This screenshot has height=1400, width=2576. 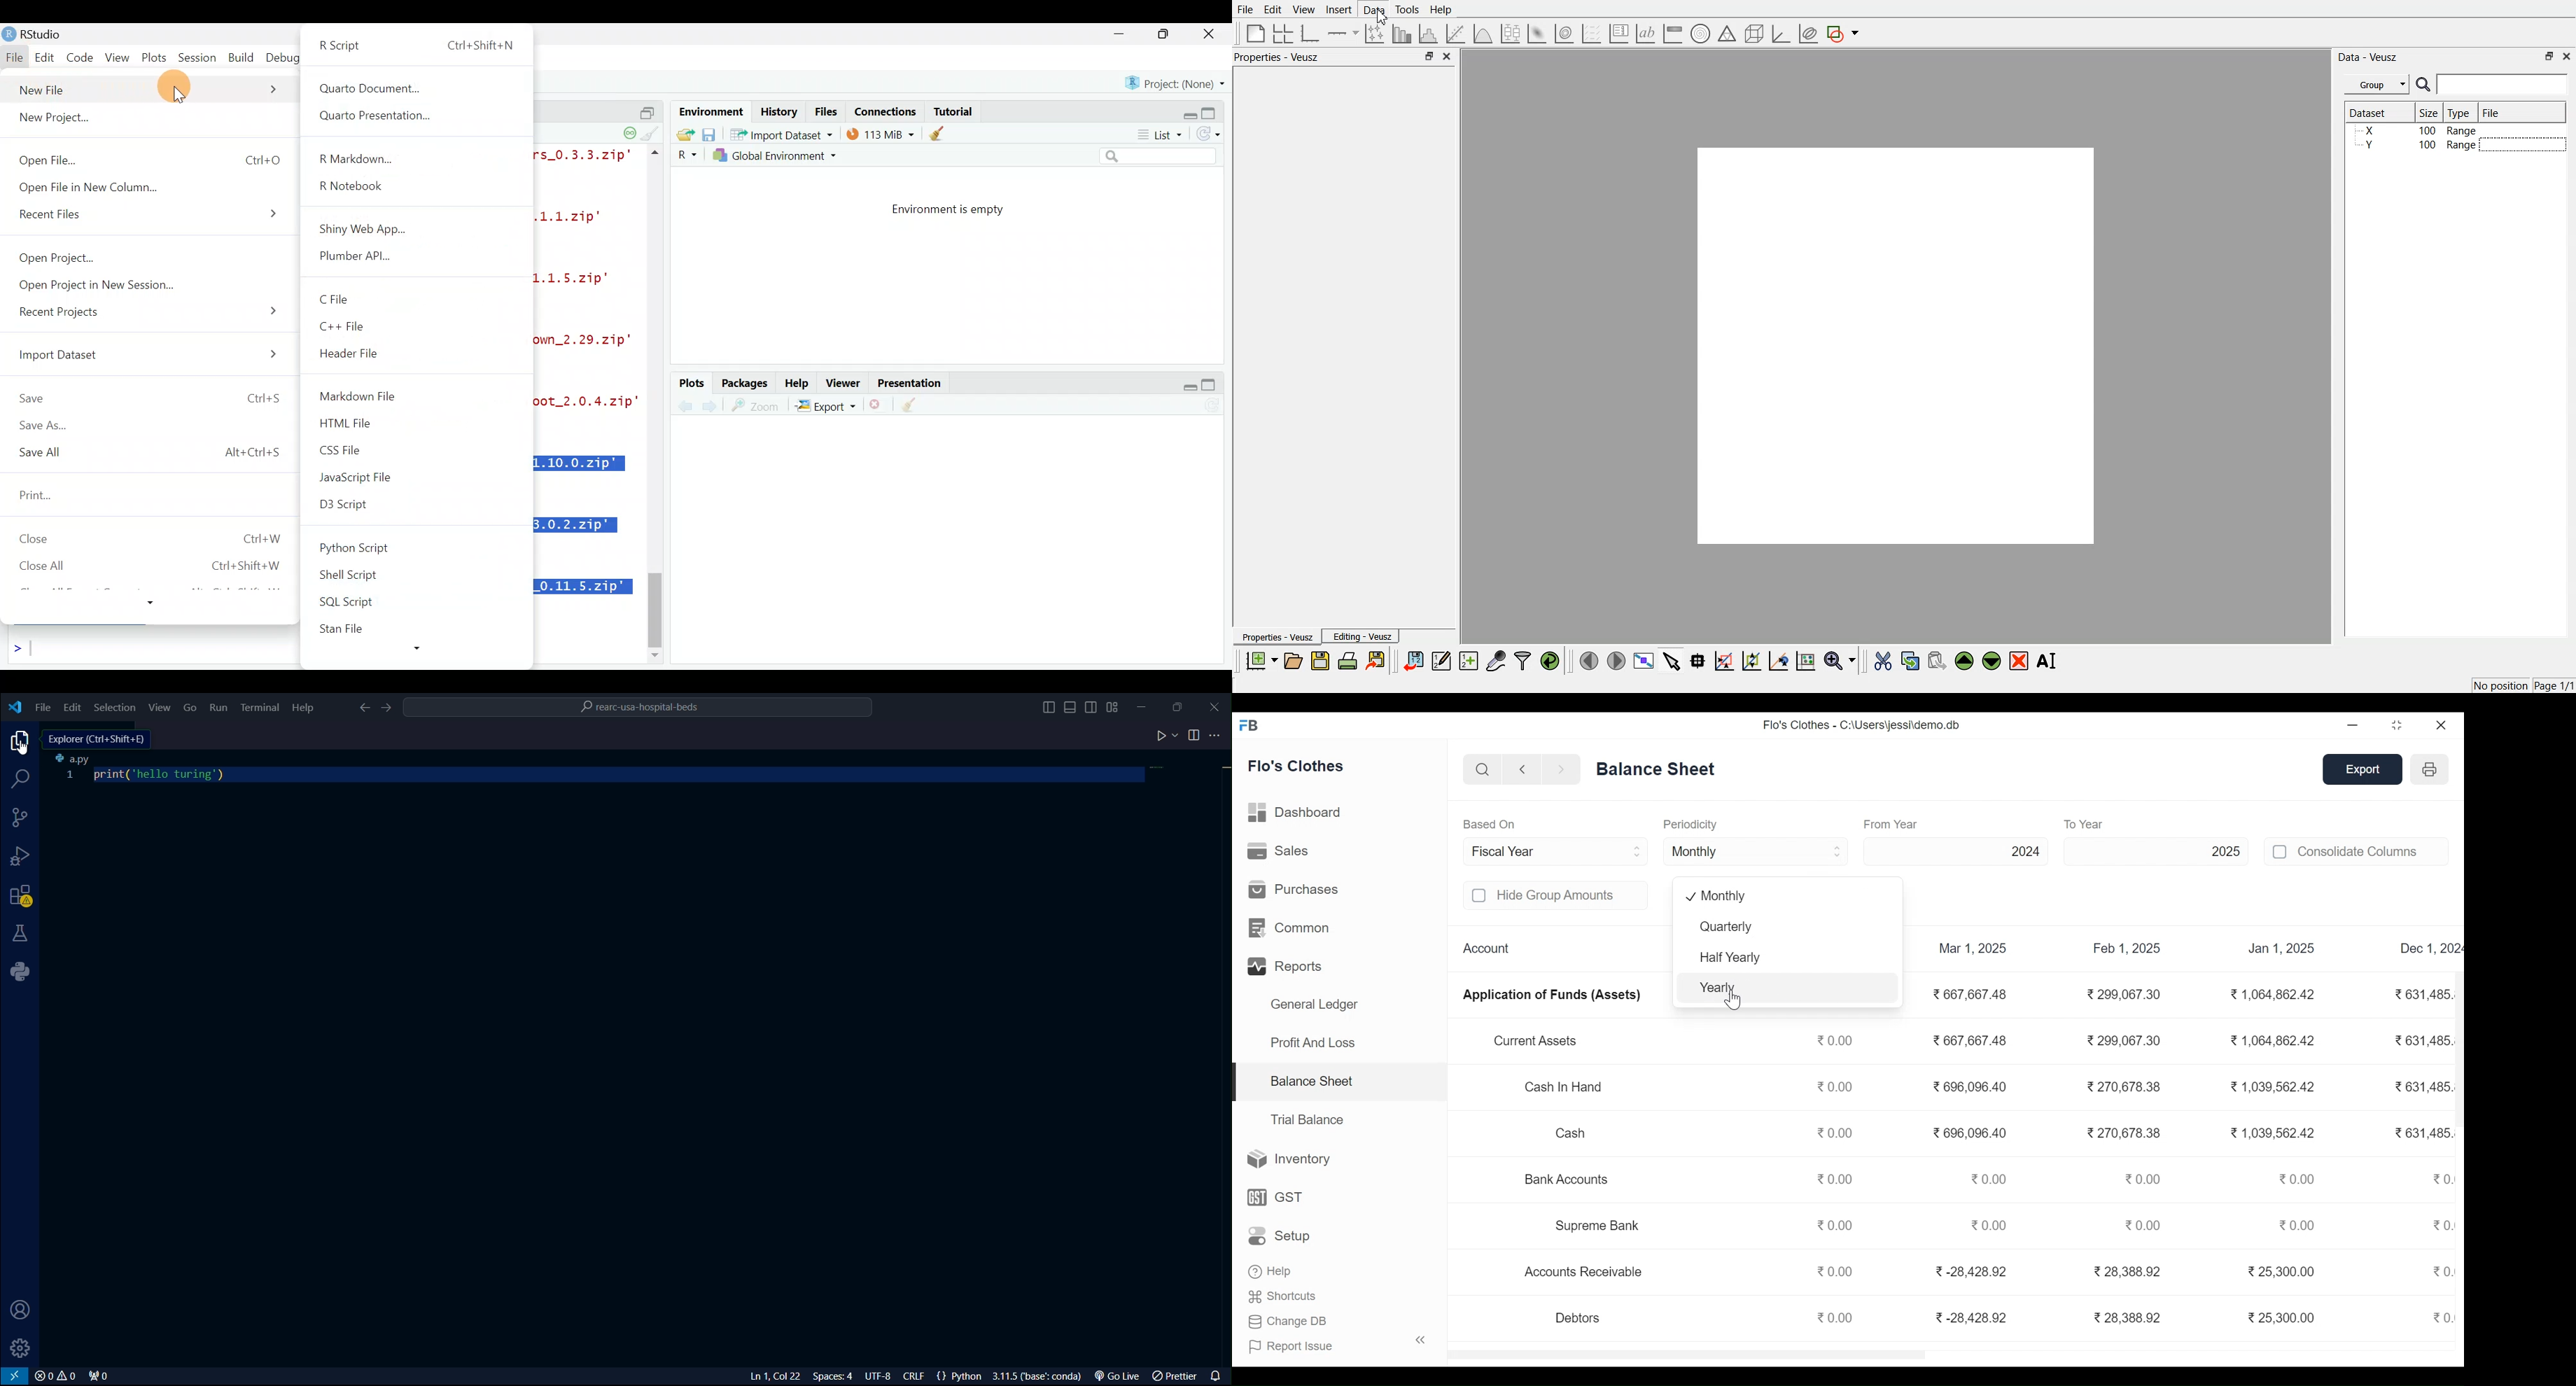 I want to click on Edit, so click(x=47, y=58).